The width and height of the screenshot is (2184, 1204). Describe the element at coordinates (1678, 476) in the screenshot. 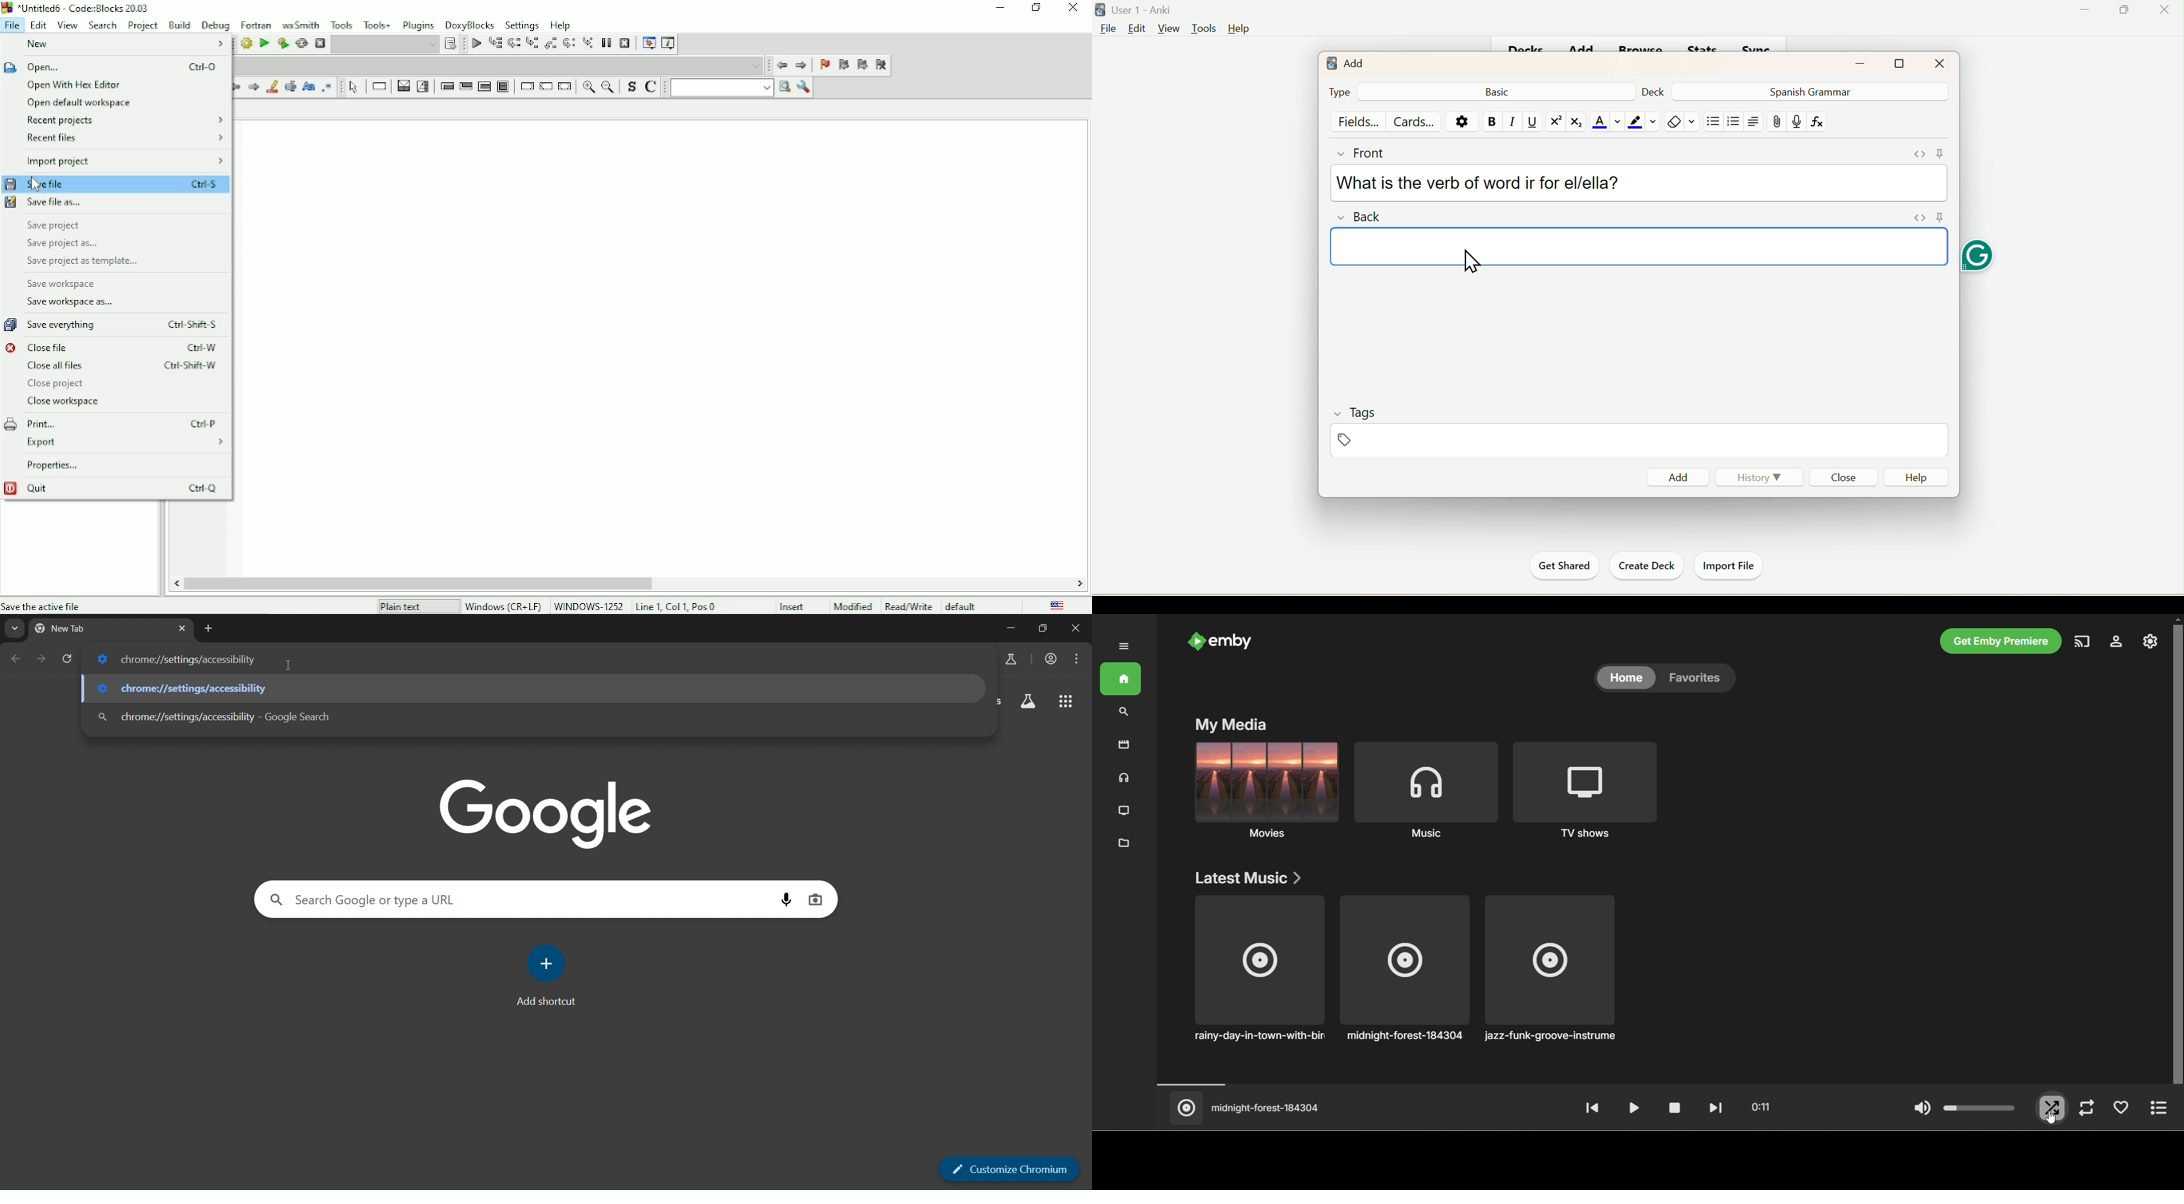

I see `Add` at that location.